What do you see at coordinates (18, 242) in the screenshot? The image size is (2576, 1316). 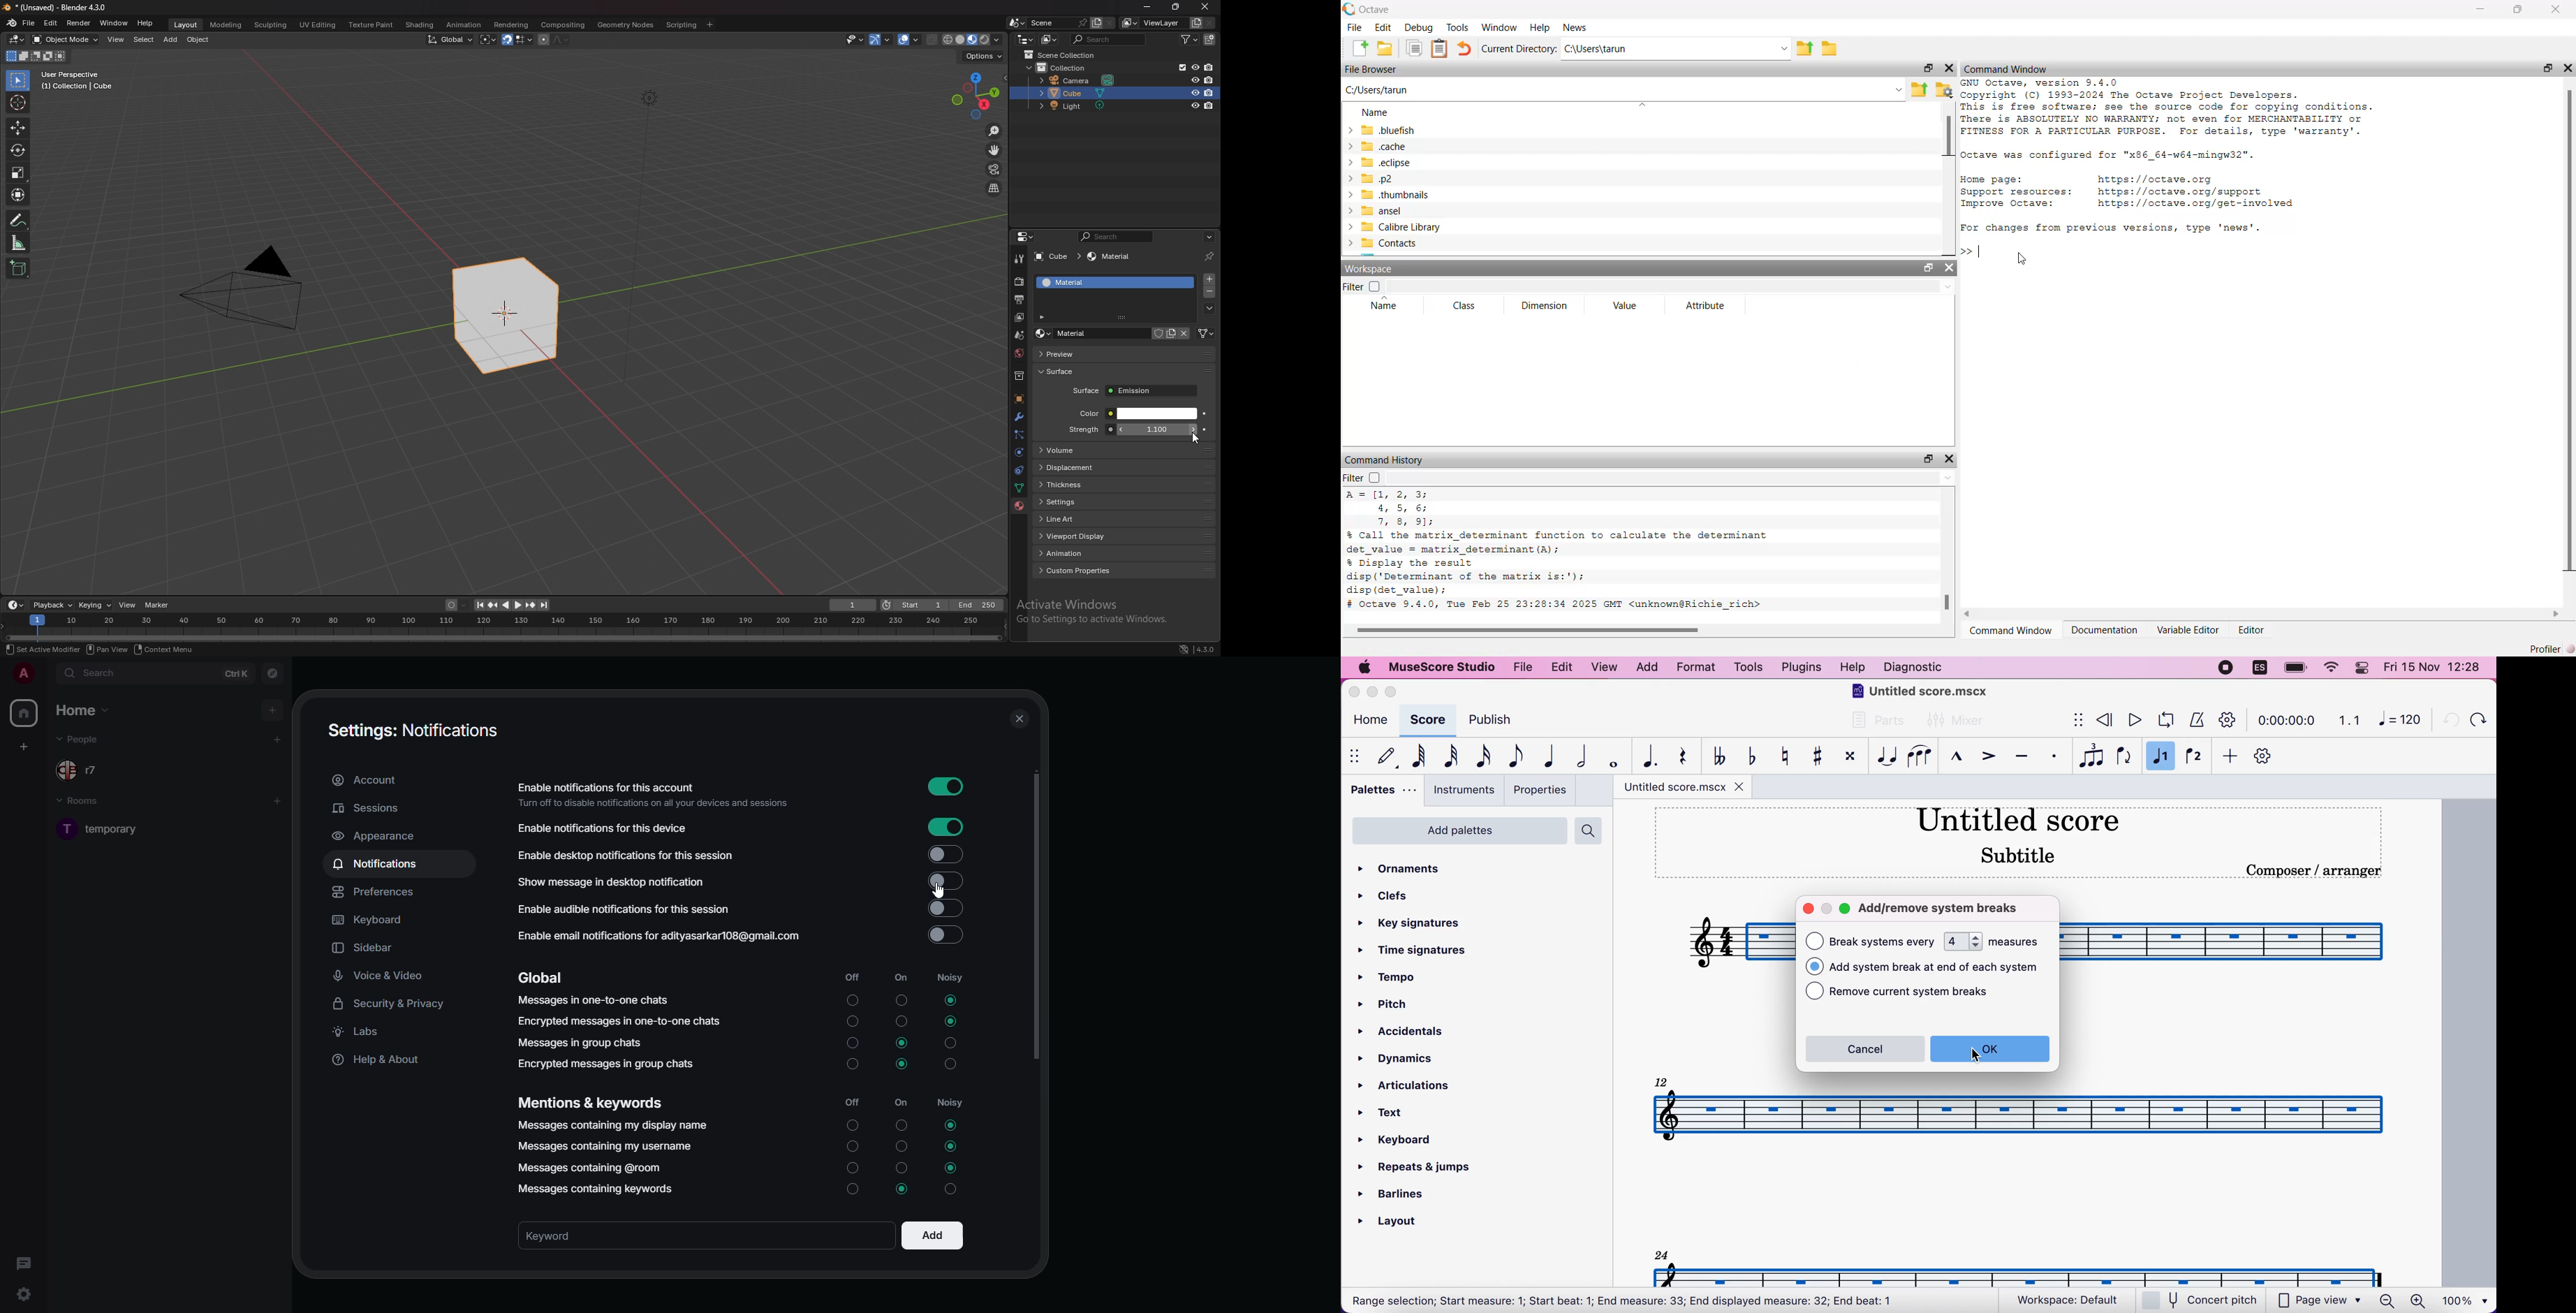 I see `measure` at bounding box center [18, 242].